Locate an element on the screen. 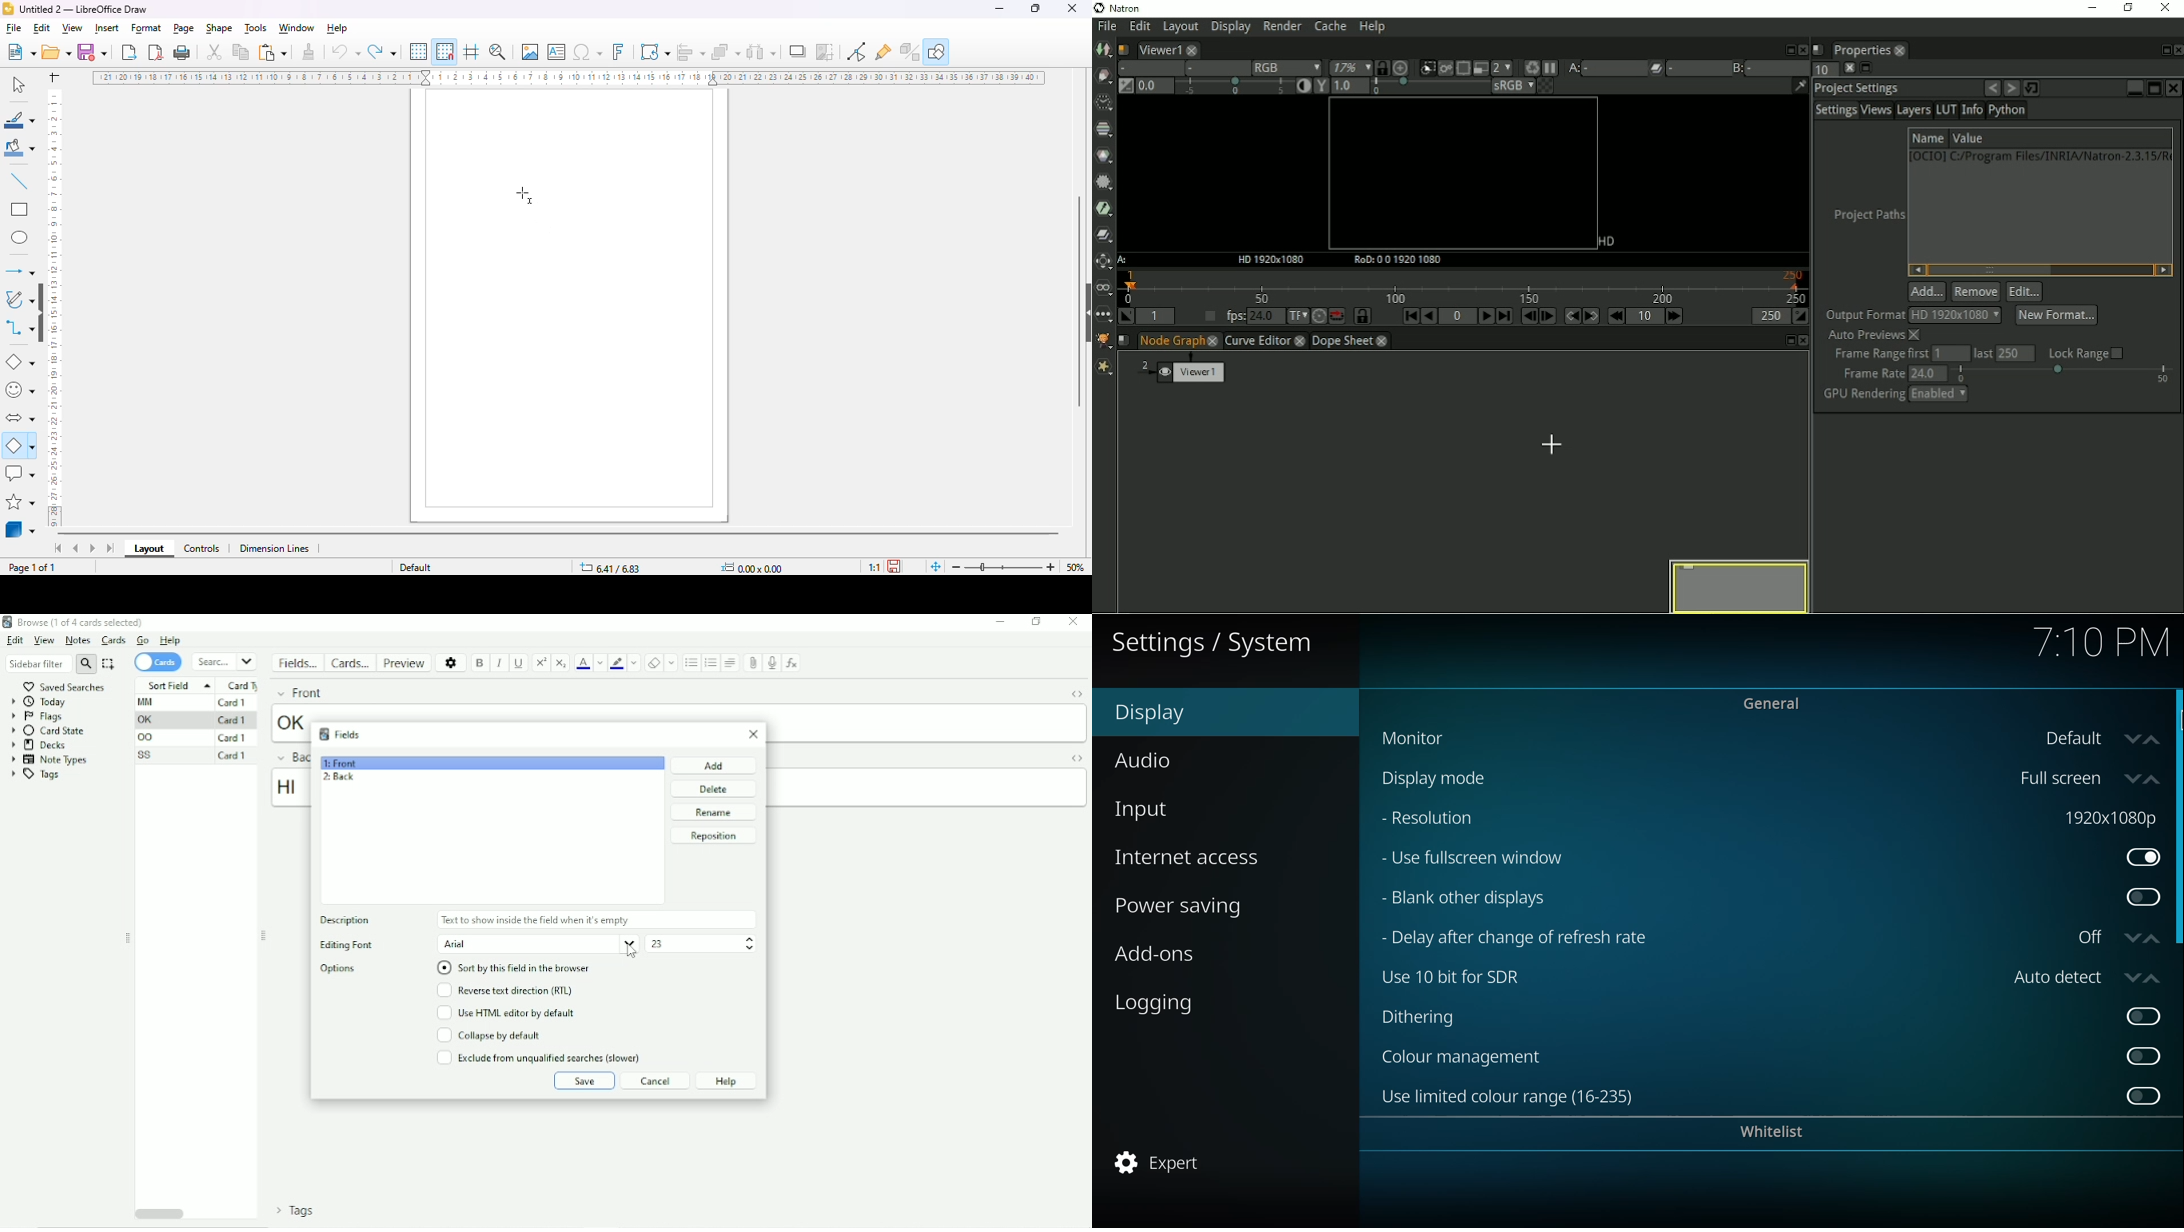 Image resolution: width=2184 pixels, height=1232 pixels. insert fontwork text is located at coordinates (619, 50).